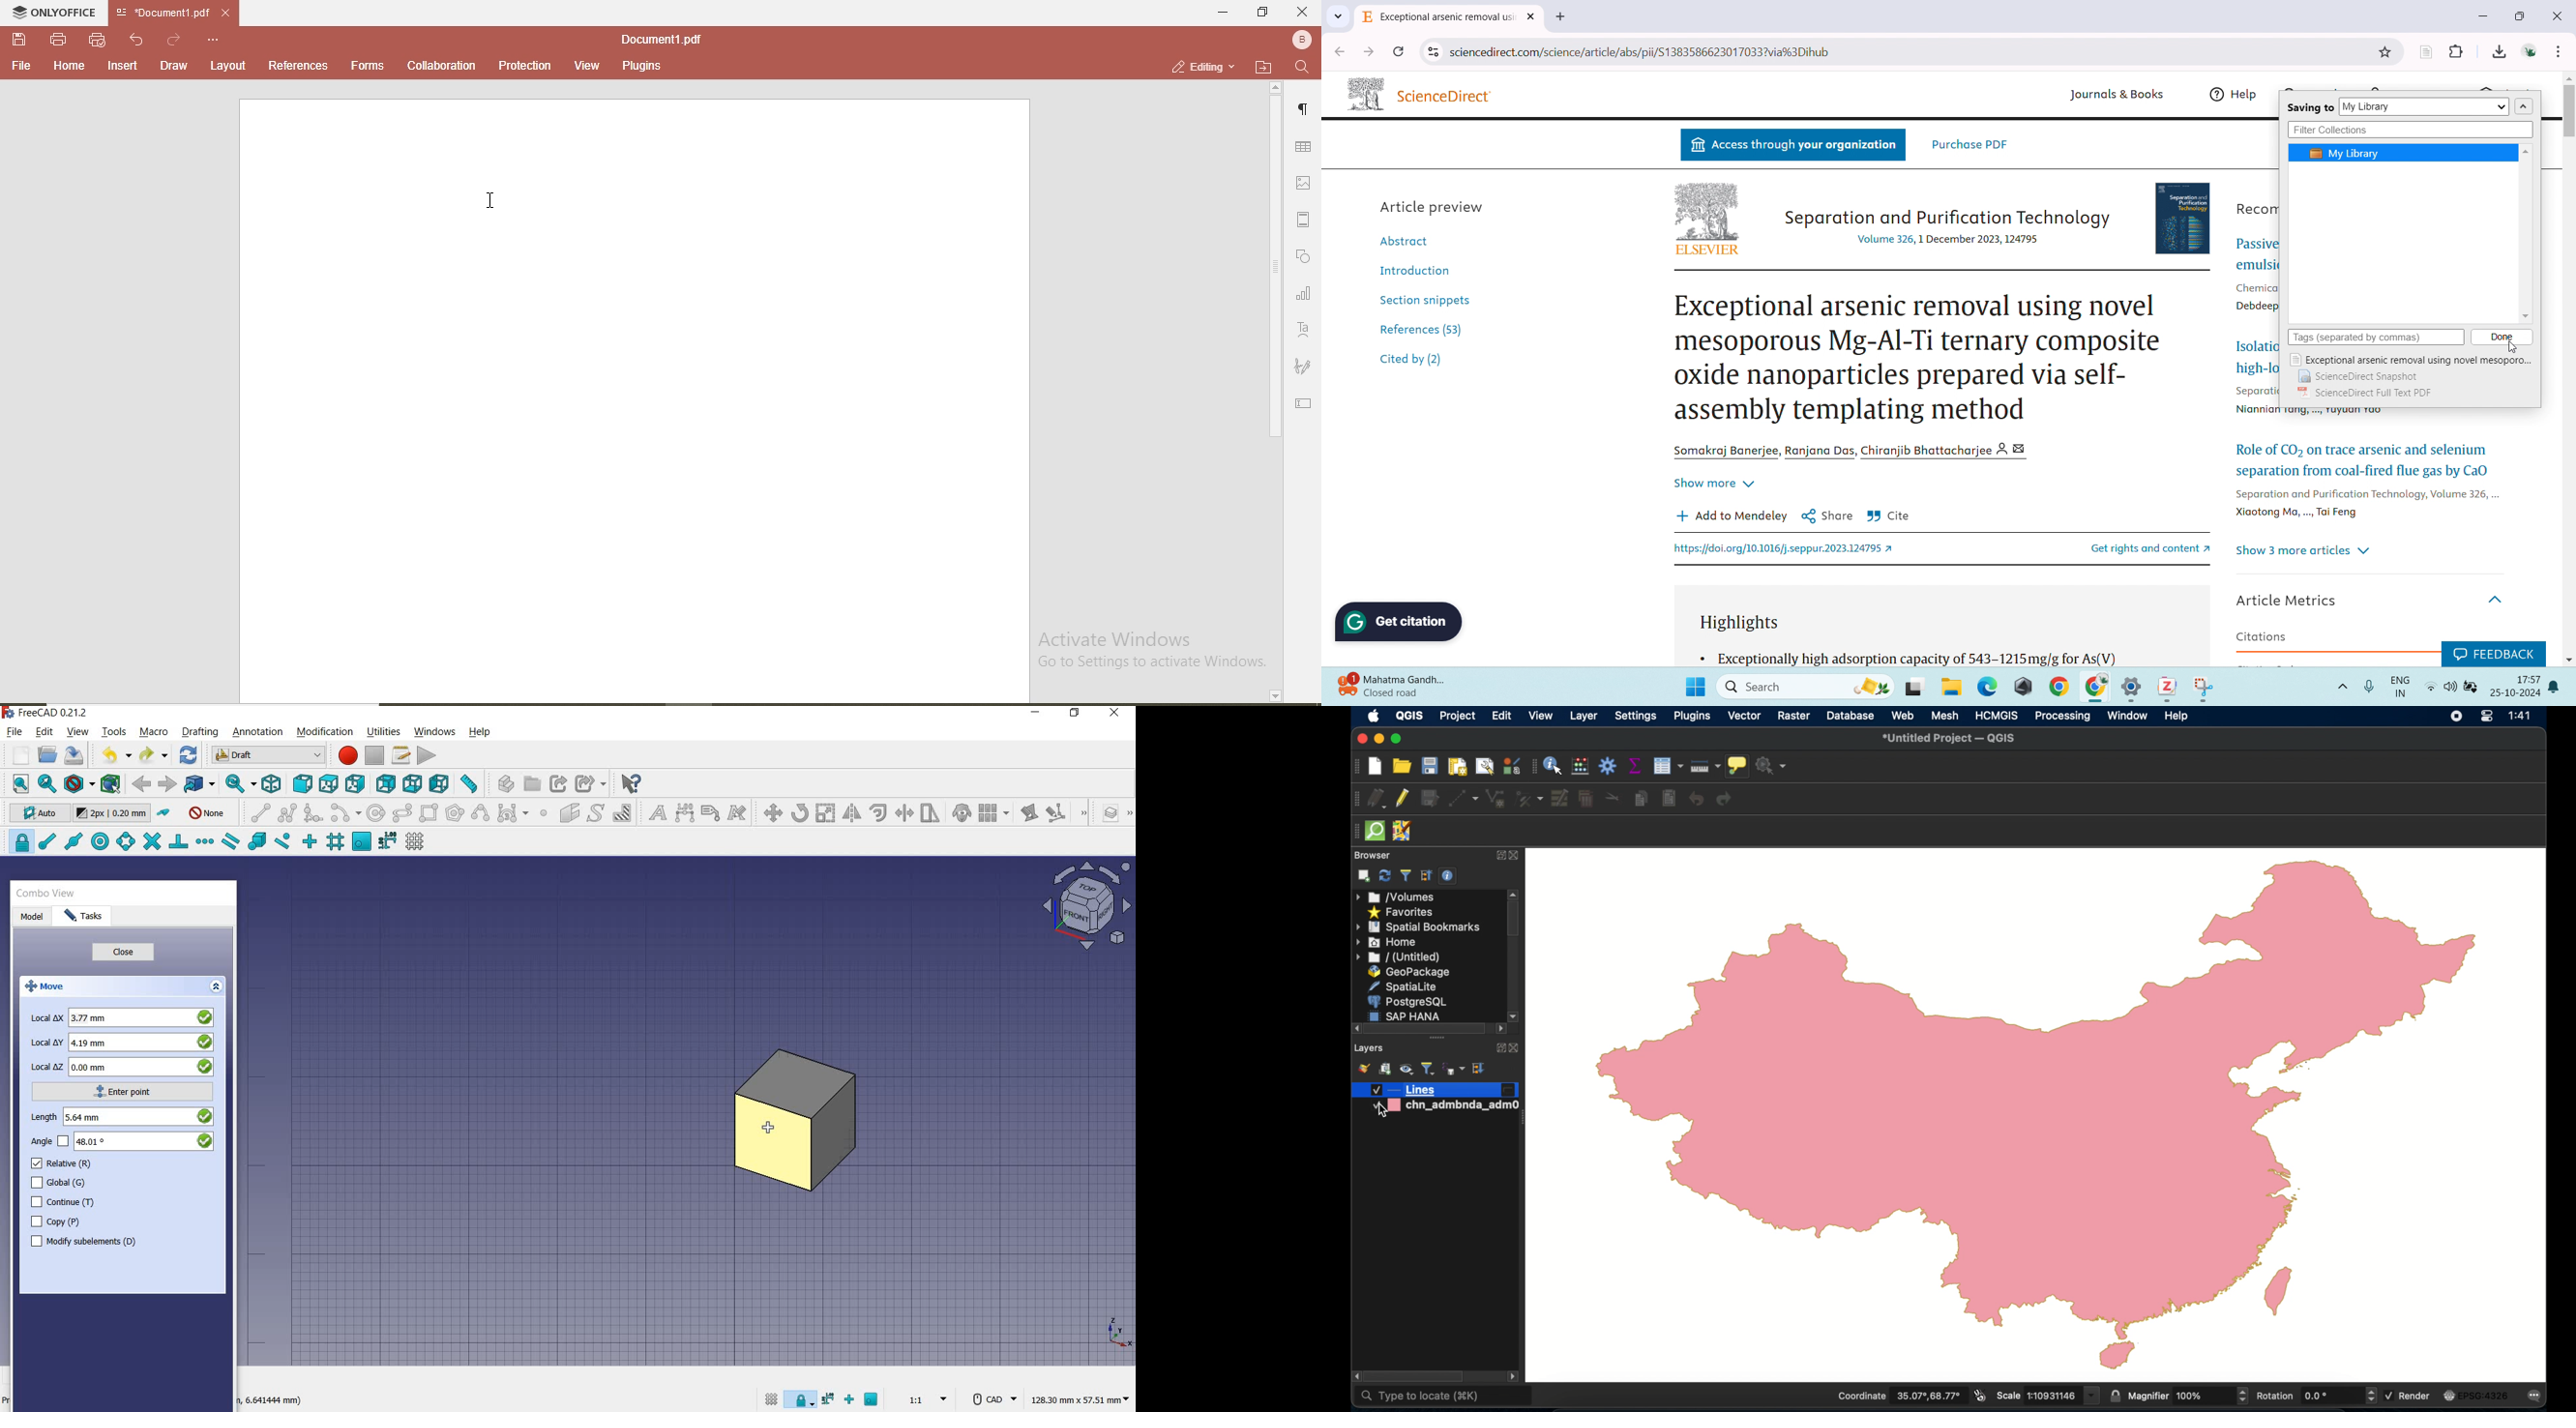 Image resolution: width=2576 pixels, height=1428 pixels. I want to click on label, so click(711, 813).